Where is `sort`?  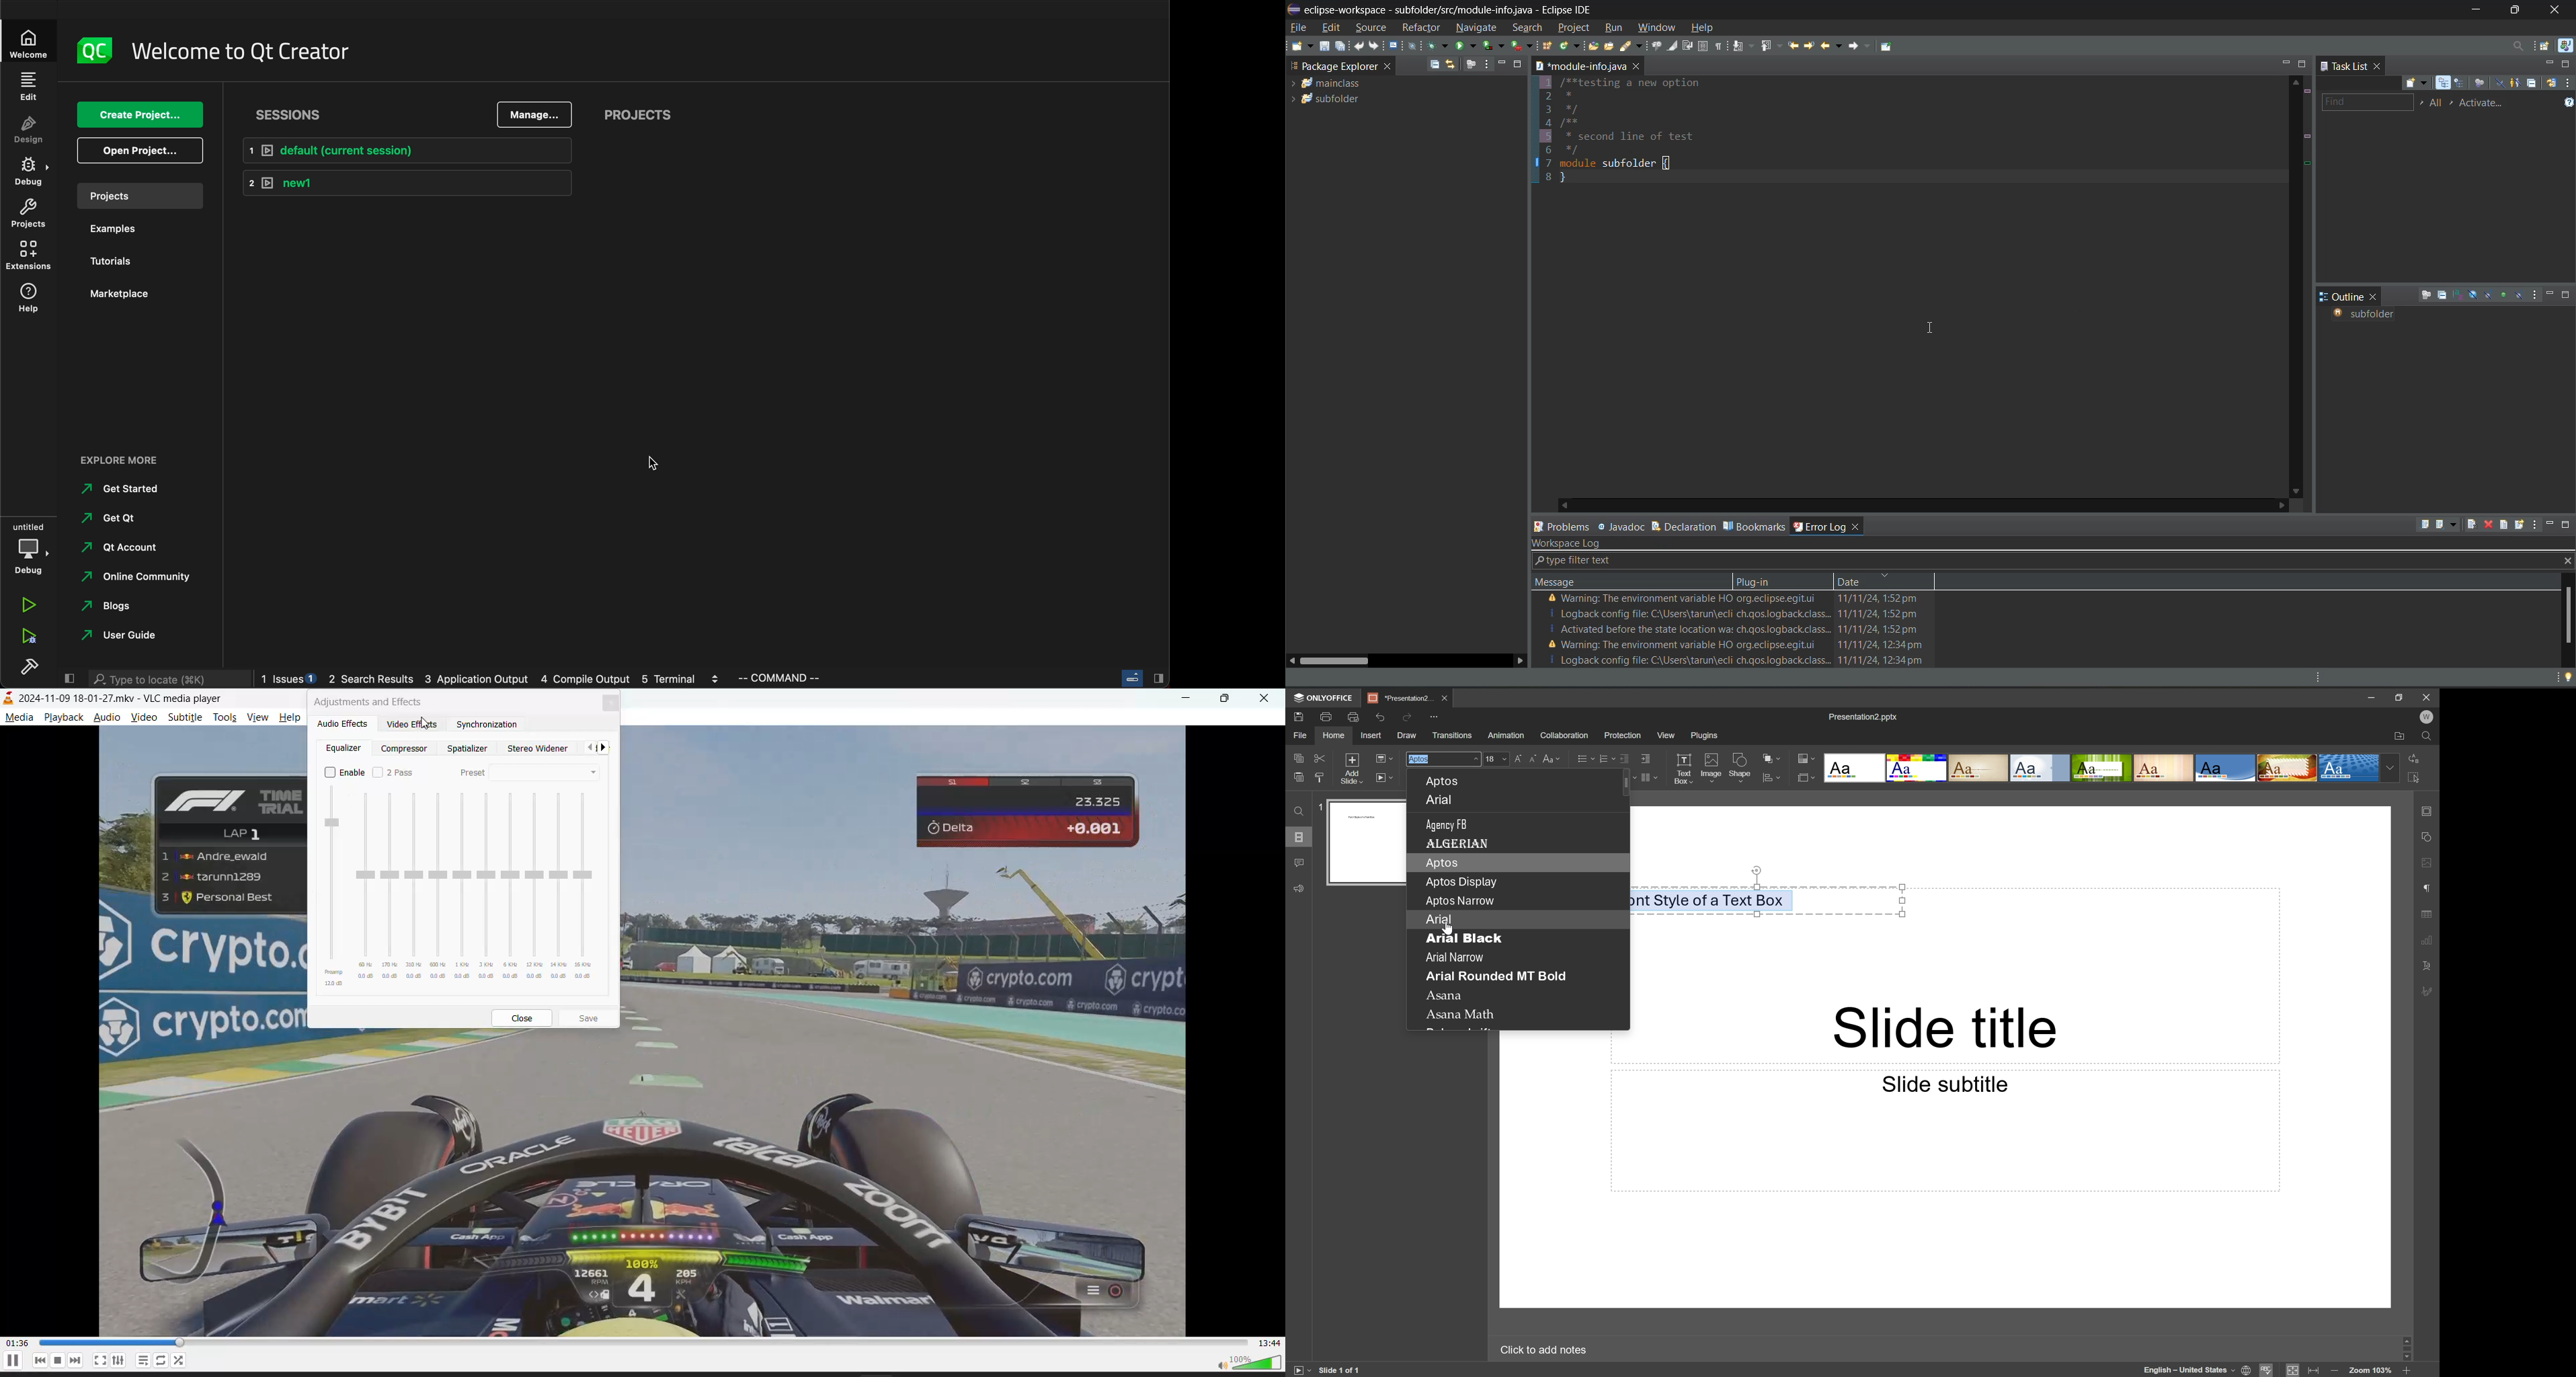
sort is located at coordinates (2458, 294).